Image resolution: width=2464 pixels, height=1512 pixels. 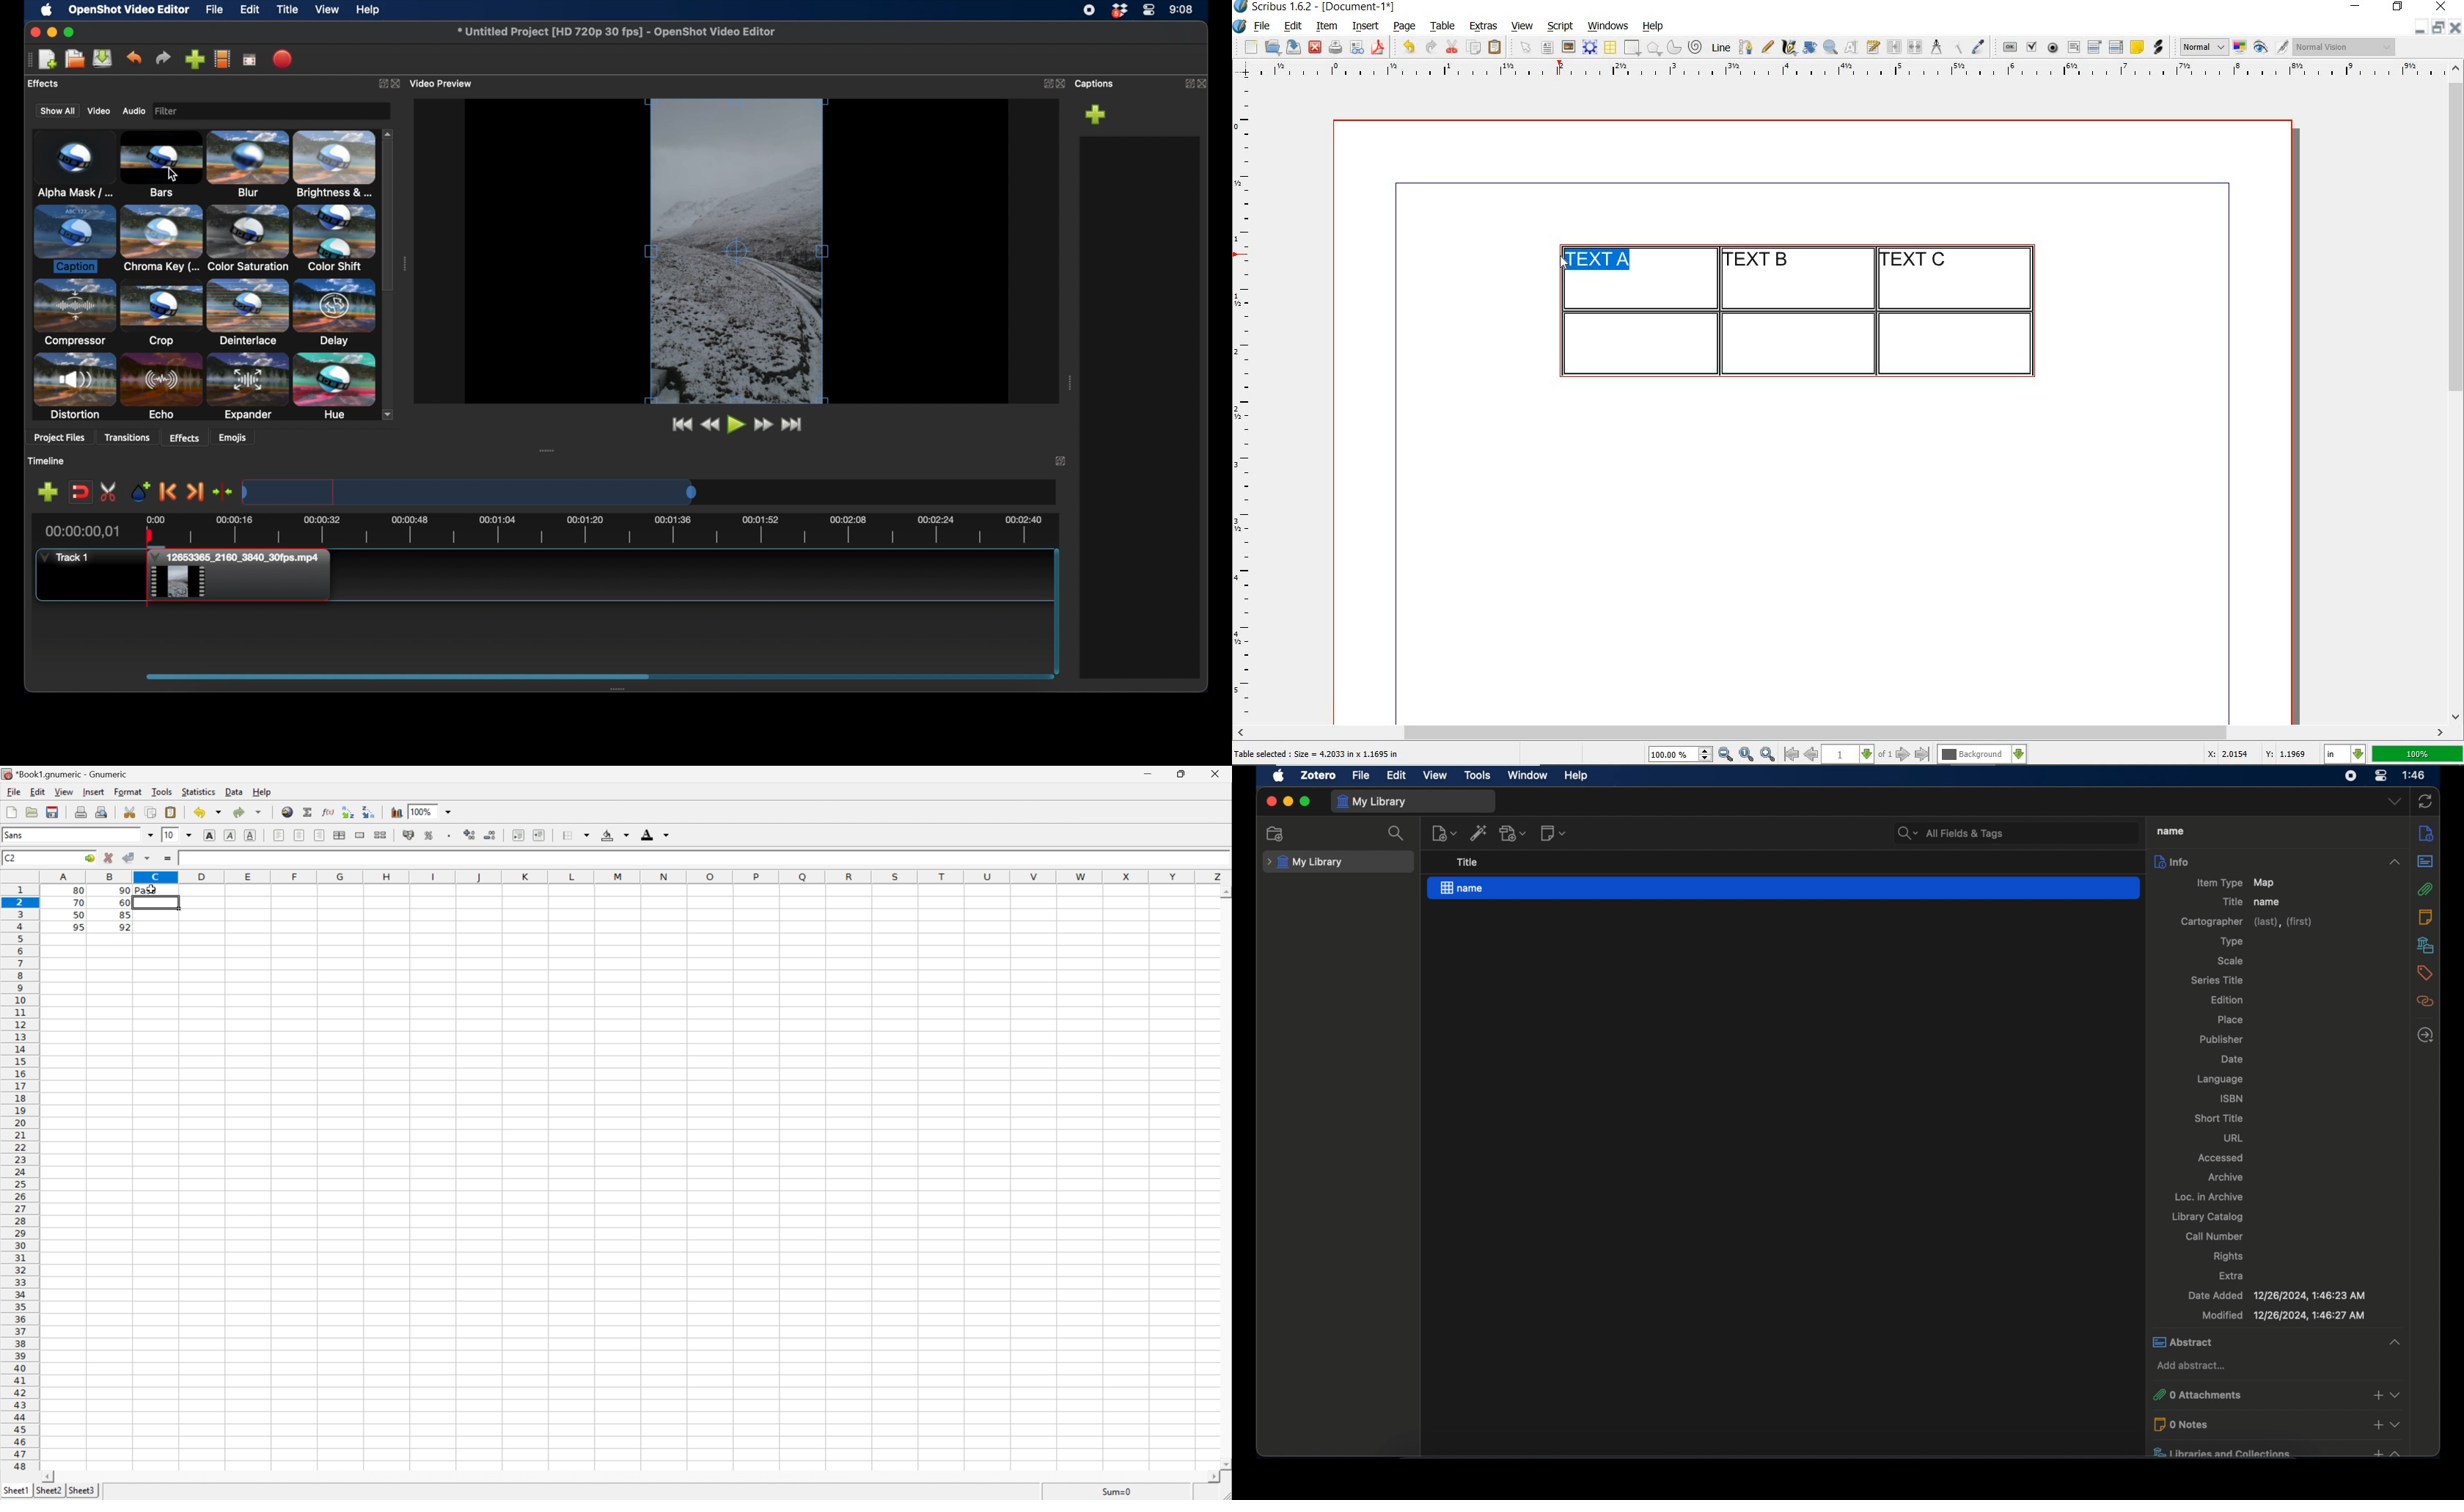 What do you see at coordinates (1745, 47) in the screenshot?
I see `Bezier curve` at bounding box center [1745, 47].